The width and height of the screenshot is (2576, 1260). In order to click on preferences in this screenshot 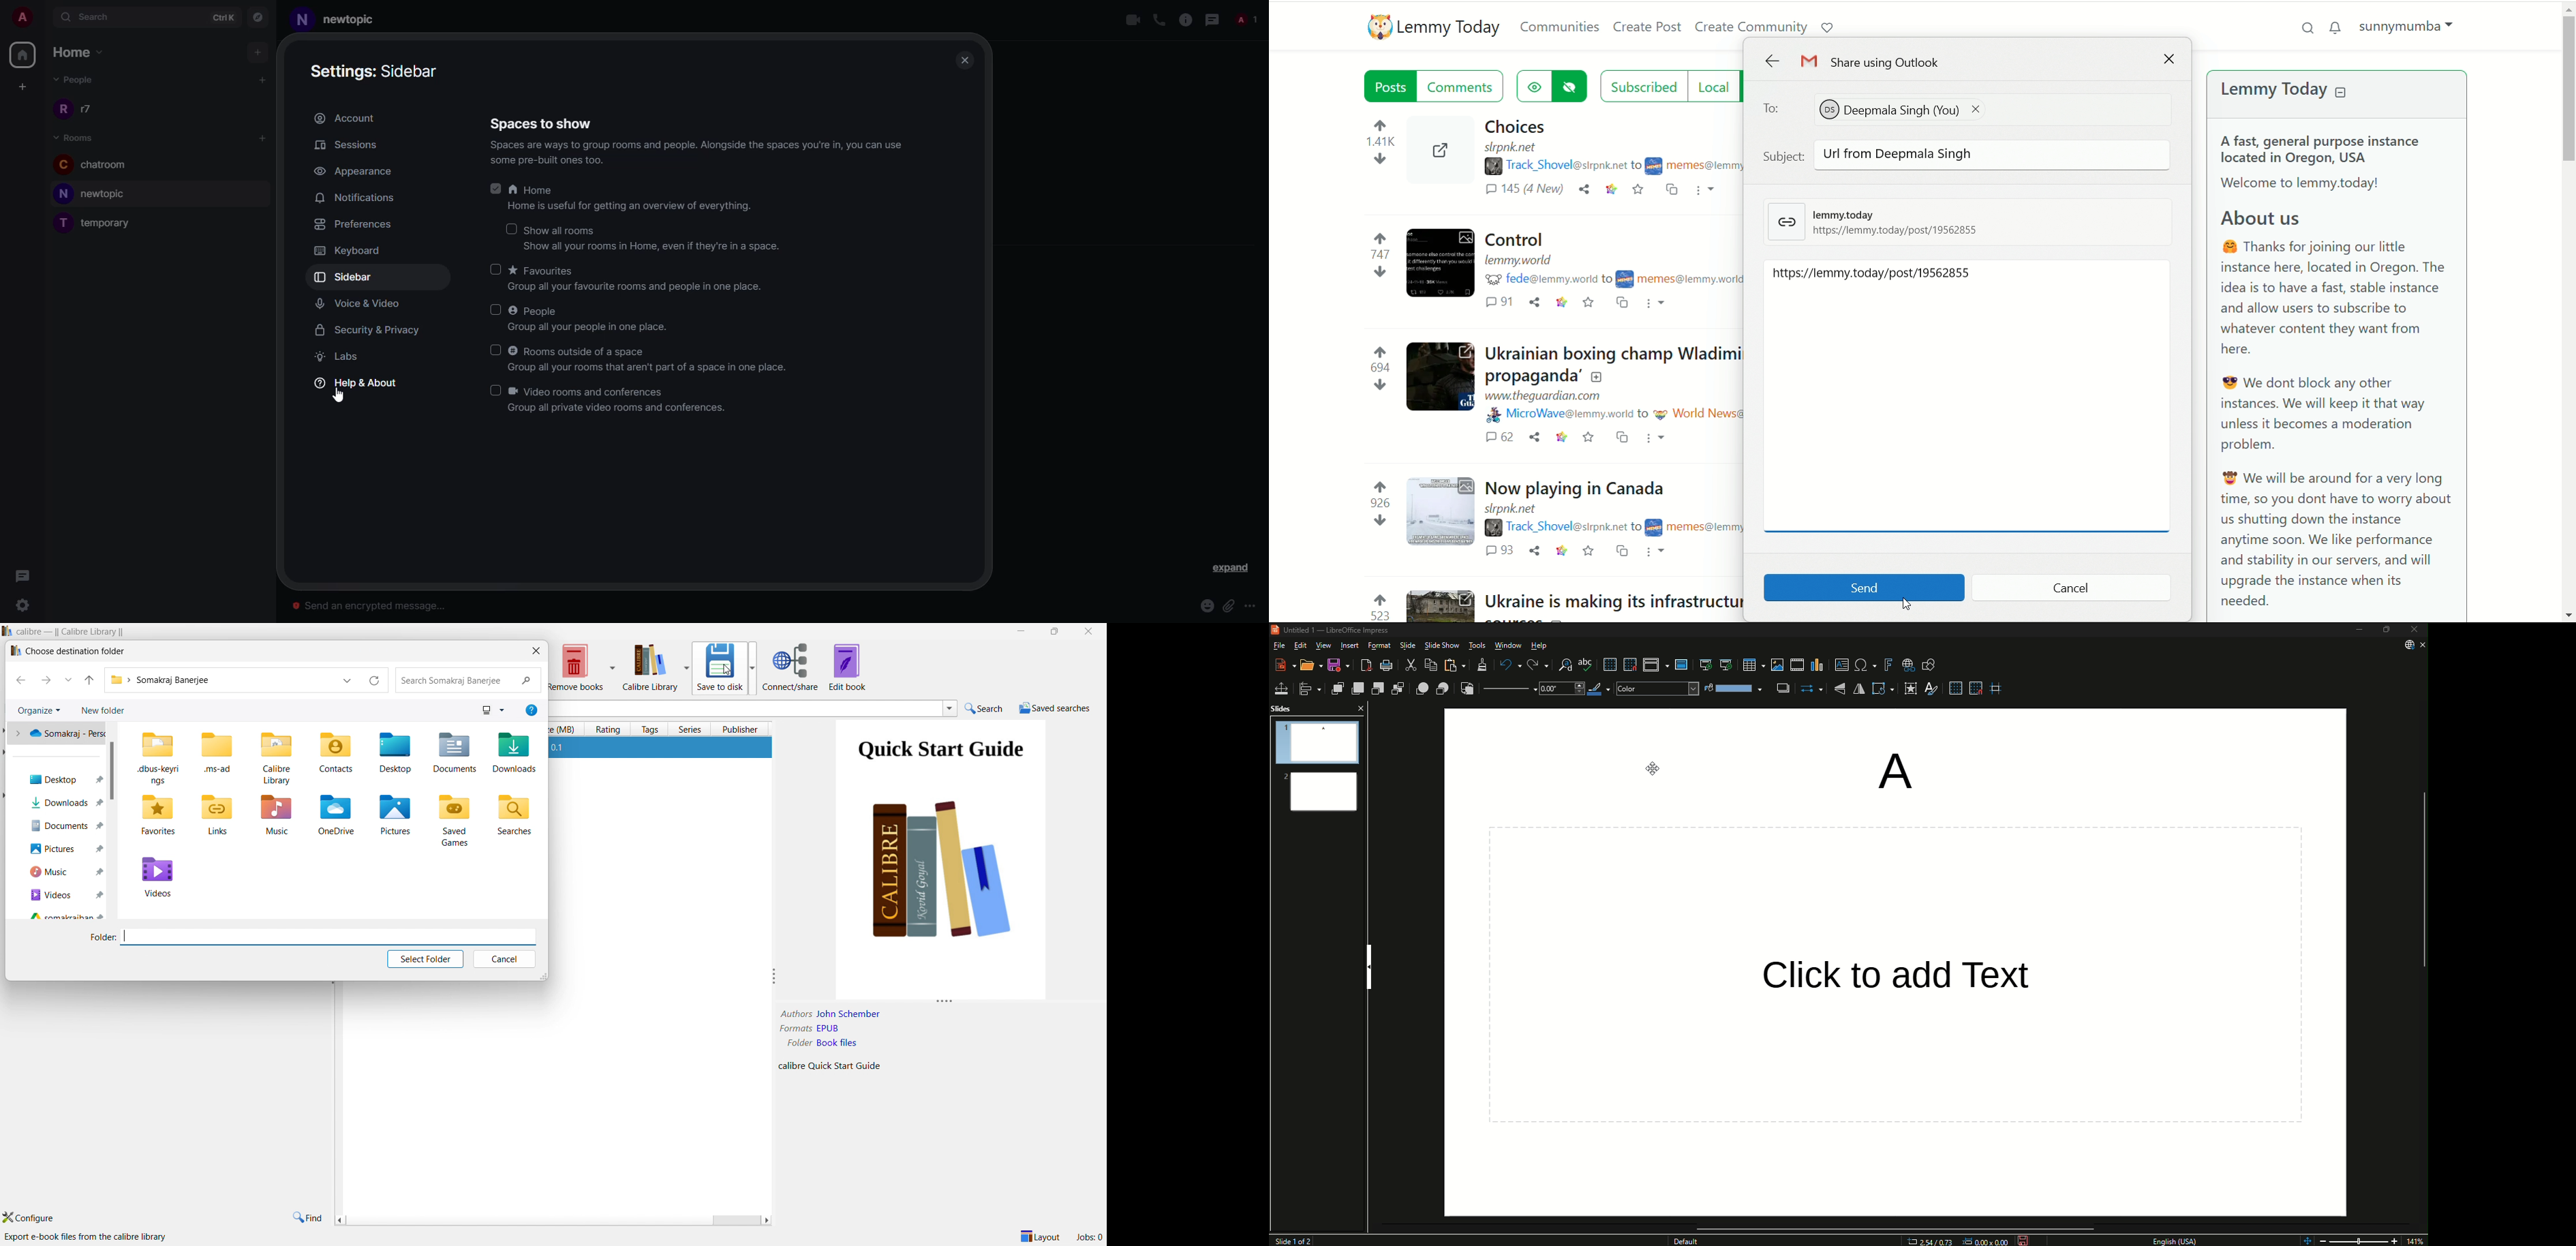, I will do `click(360, 226)`.